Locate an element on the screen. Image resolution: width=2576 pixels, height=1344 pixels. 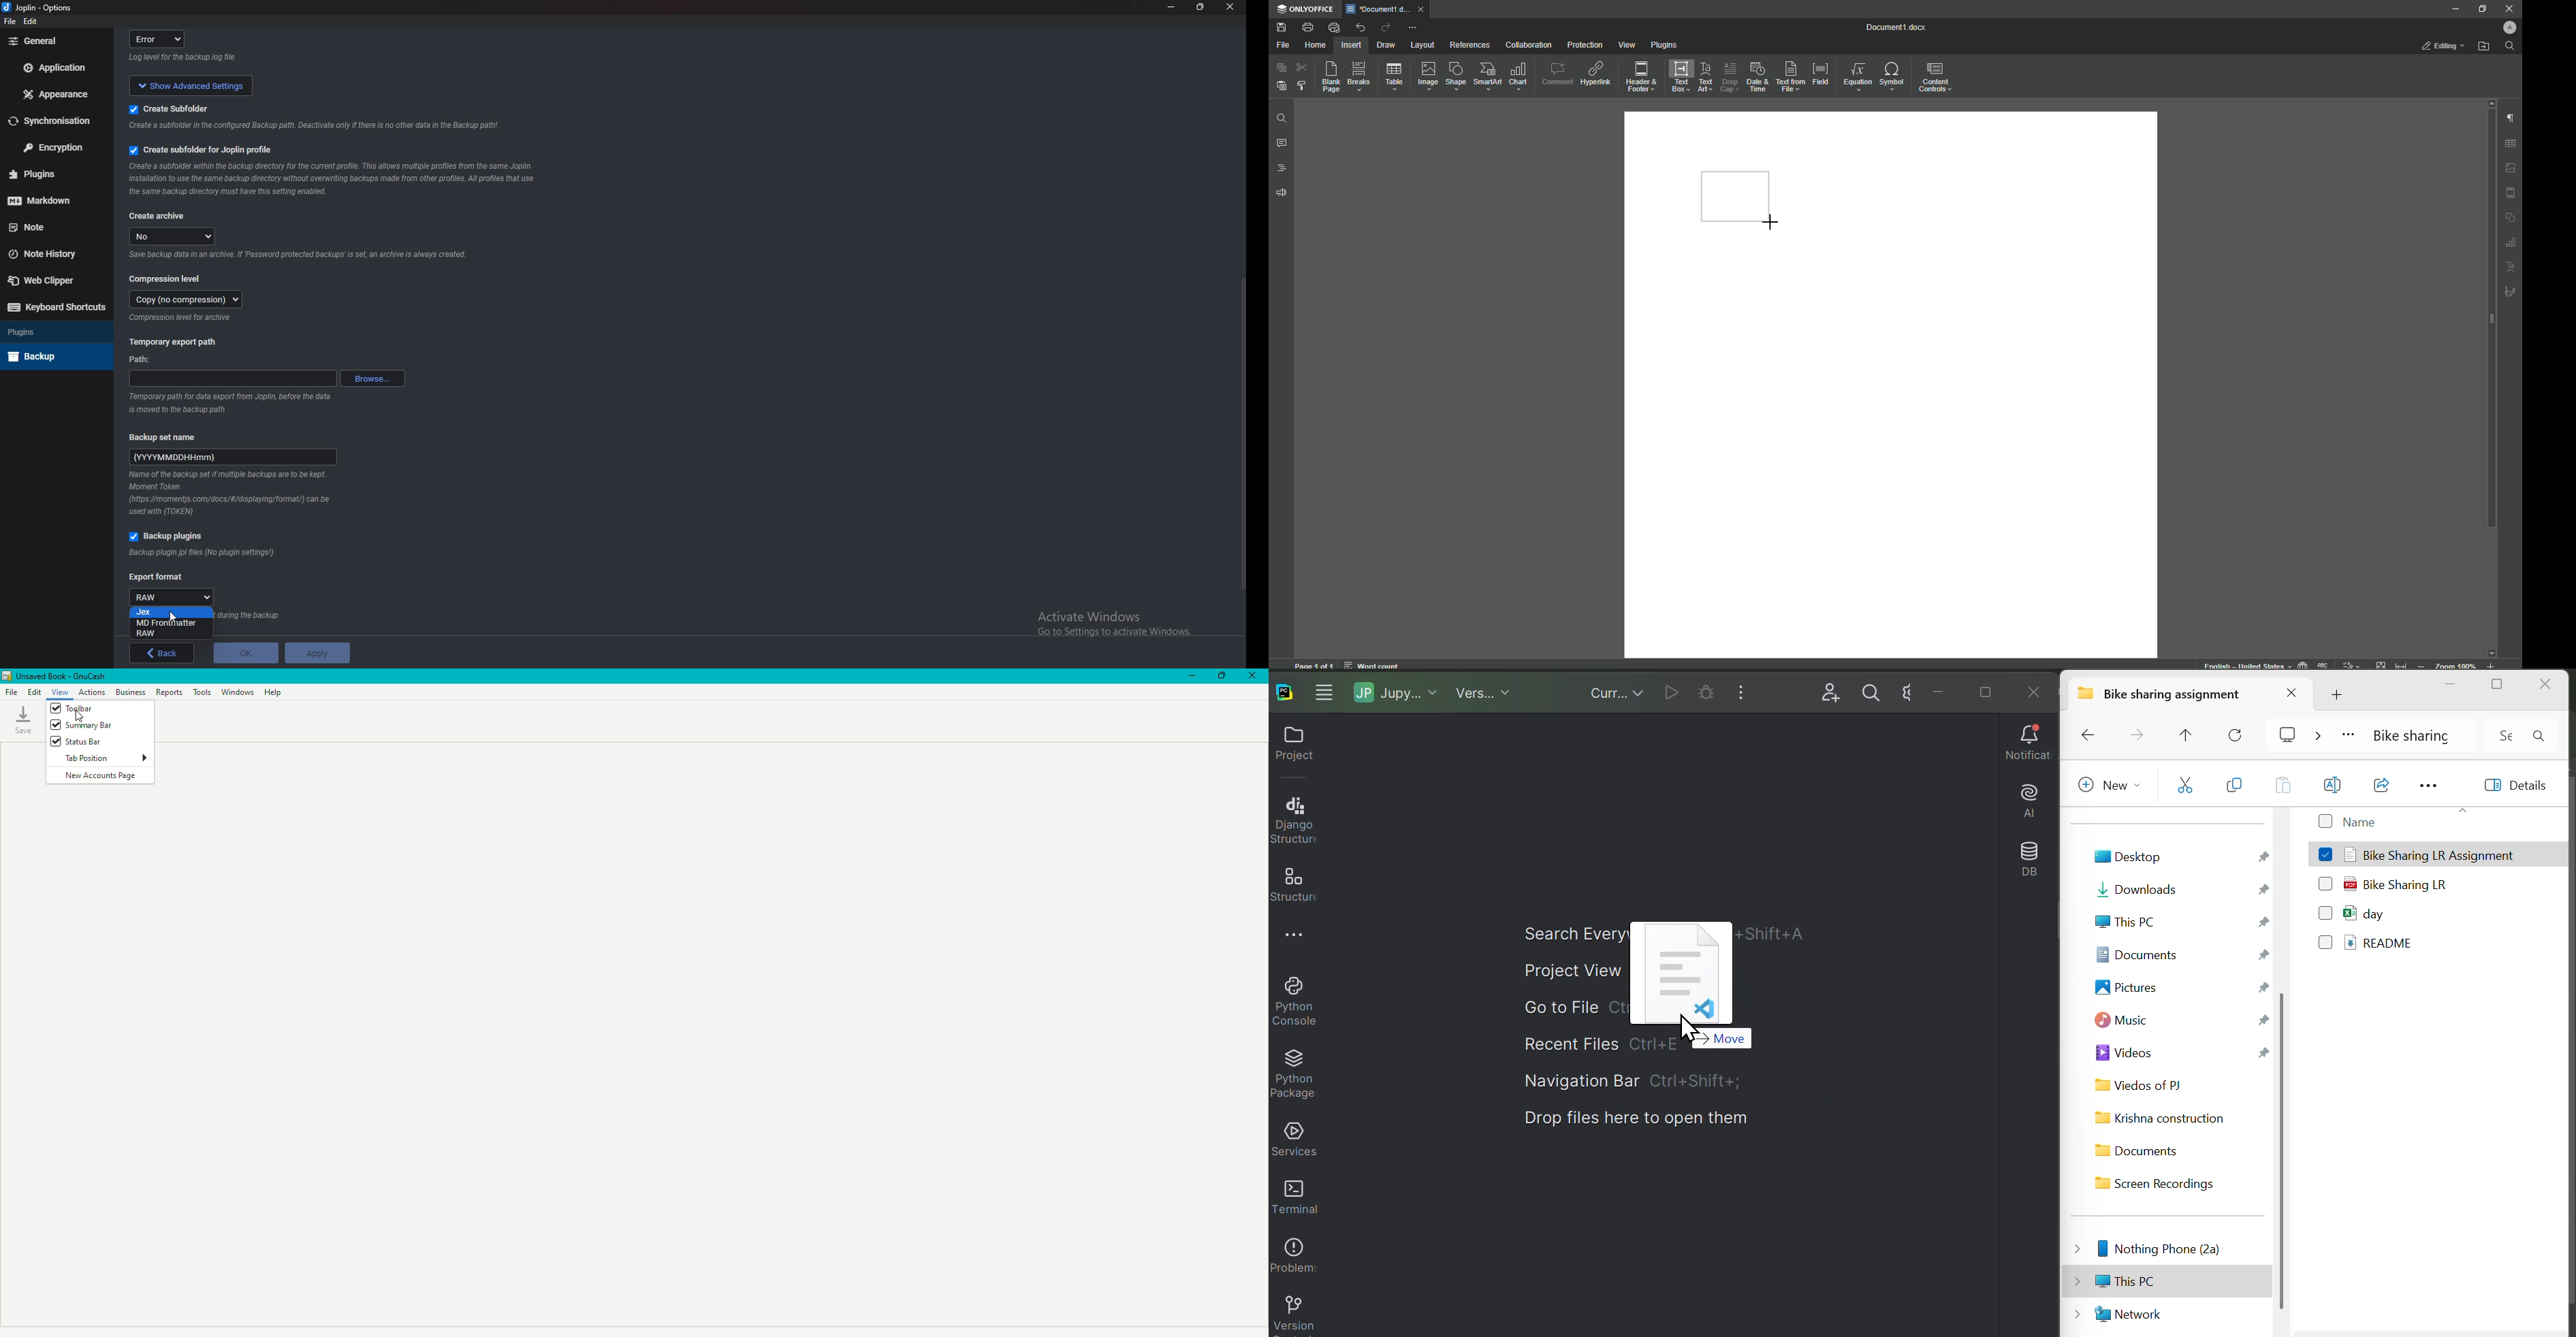
Info is located at coordinates (183, 318).